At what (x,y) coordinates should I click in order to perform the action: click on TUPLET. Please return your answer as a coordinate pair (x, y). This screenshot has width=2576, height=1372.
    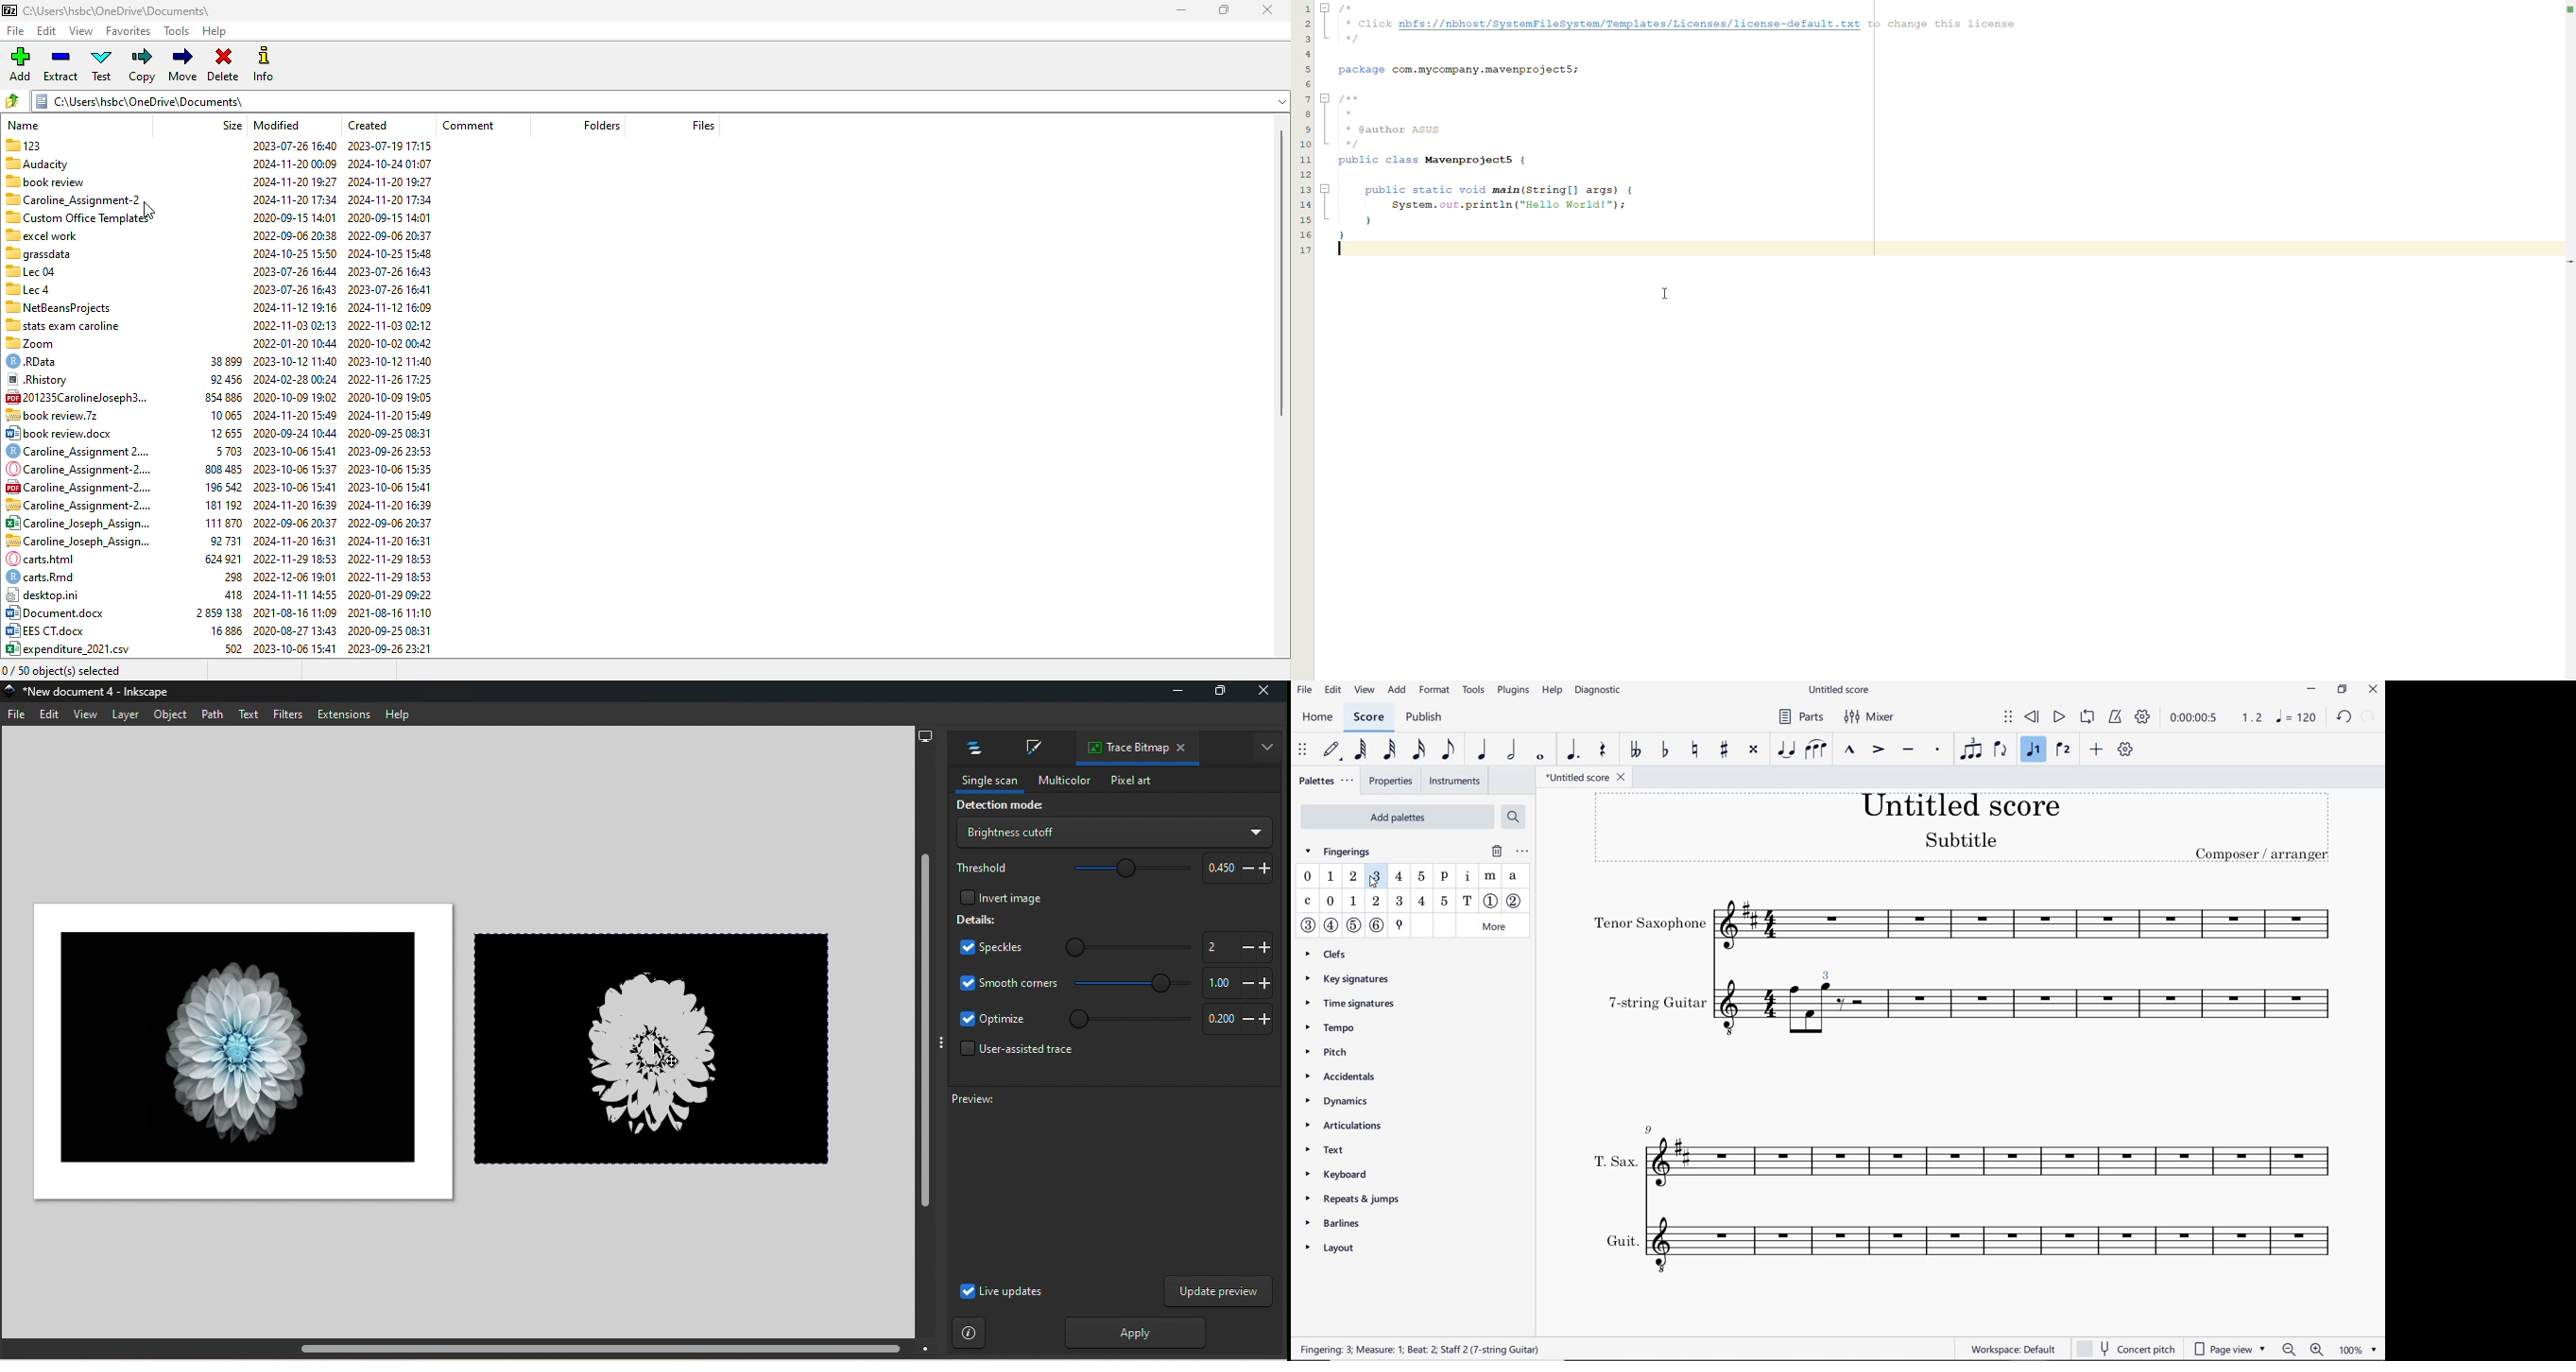
    Looking at the image, I should click on (1972, 748).